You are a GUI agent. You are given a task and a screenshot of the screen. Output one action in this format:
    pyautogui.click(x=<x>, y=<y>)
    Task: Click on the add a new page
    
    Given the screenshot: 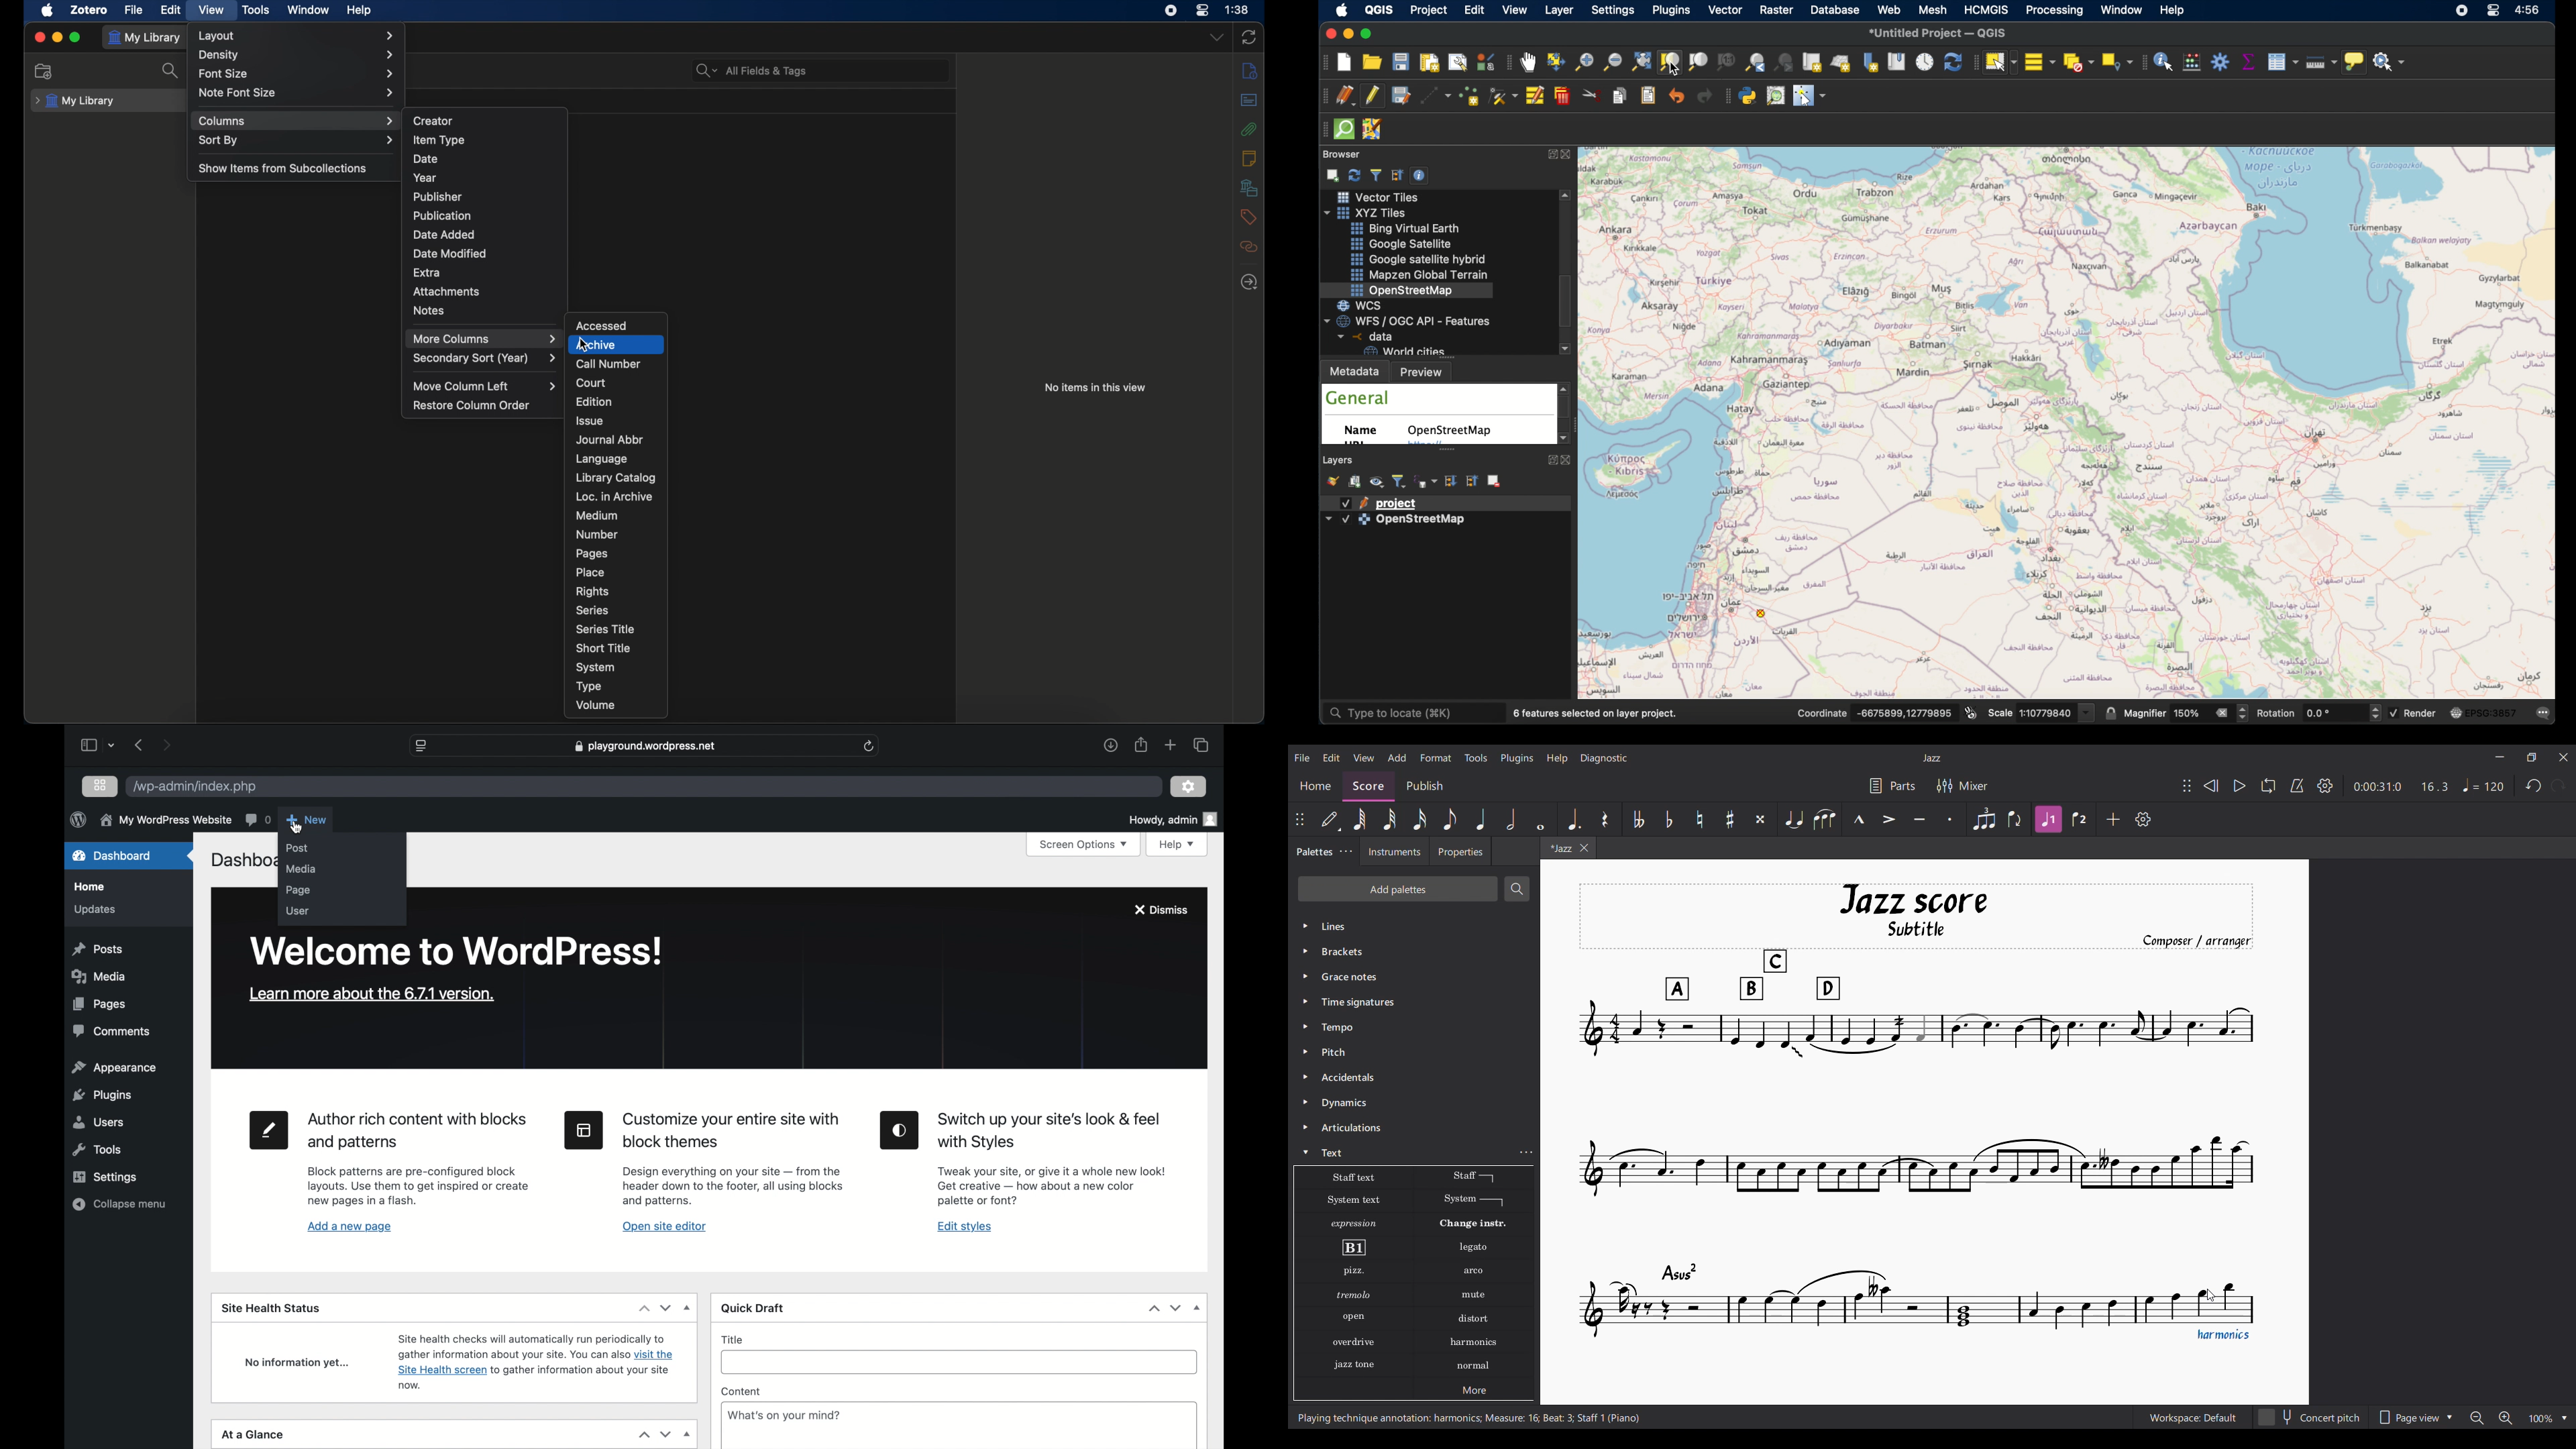 What is the action you would take?
    pyautogui.click(x=350, y=1228)
    